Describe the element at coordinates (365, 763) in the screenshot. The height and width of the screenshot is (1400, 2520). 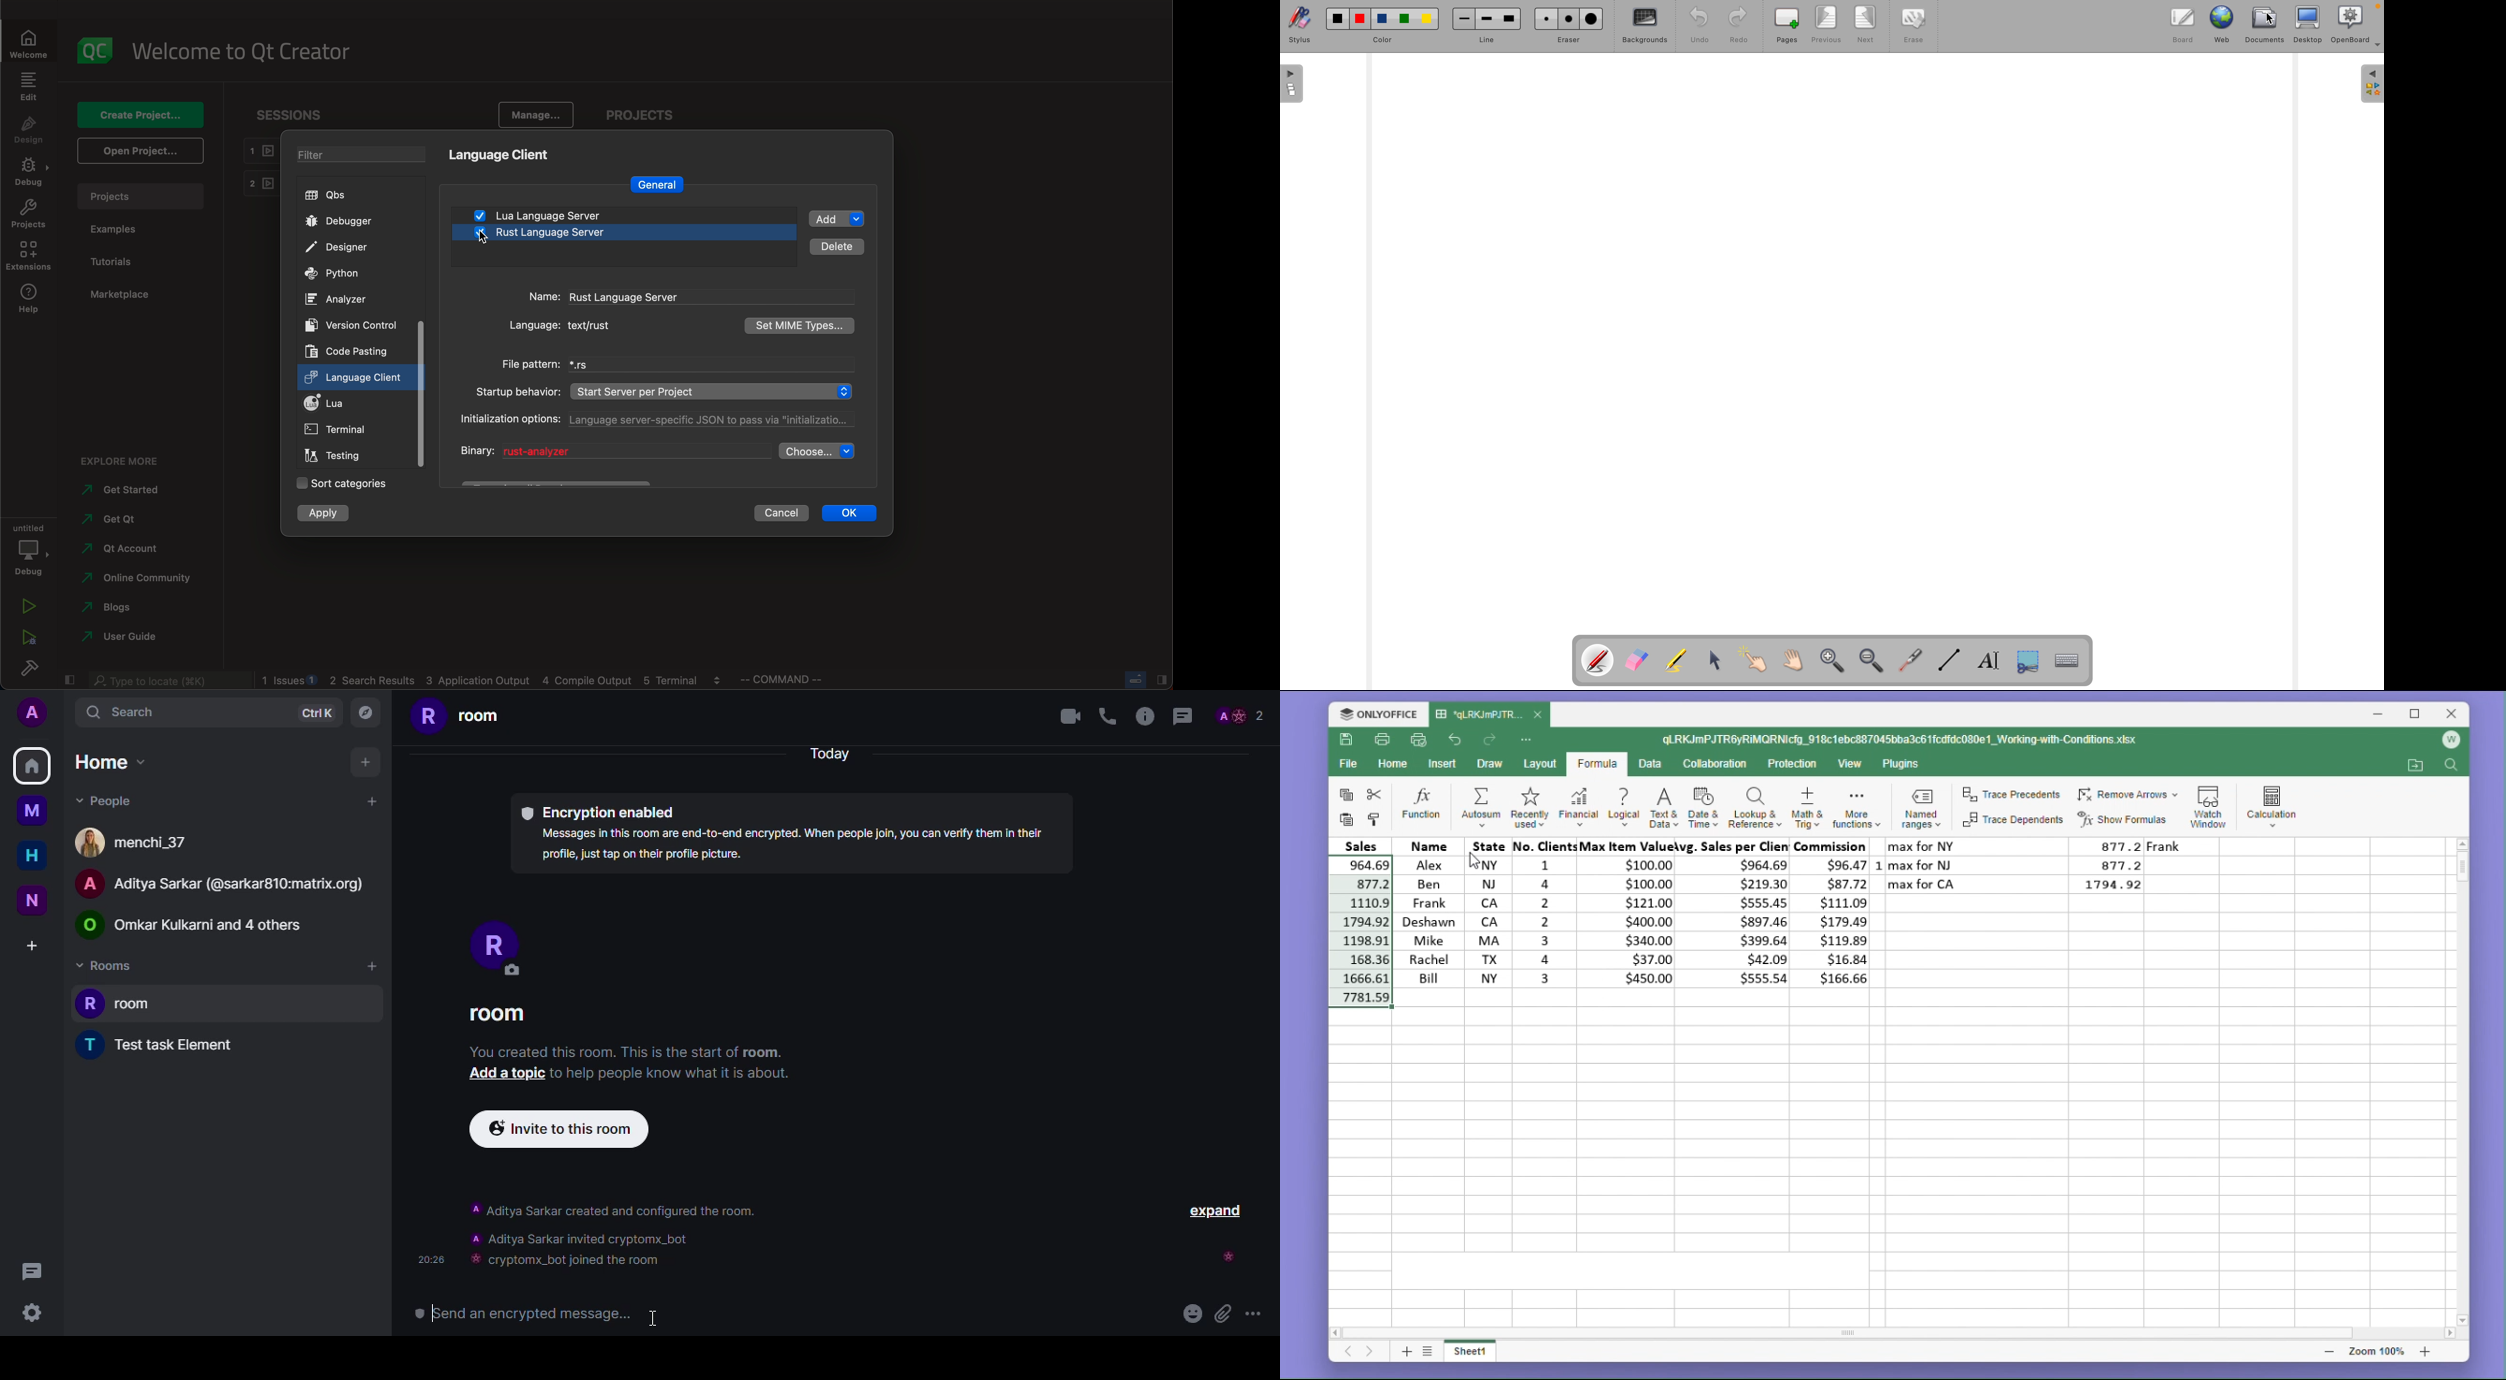
I see `add` at that location.